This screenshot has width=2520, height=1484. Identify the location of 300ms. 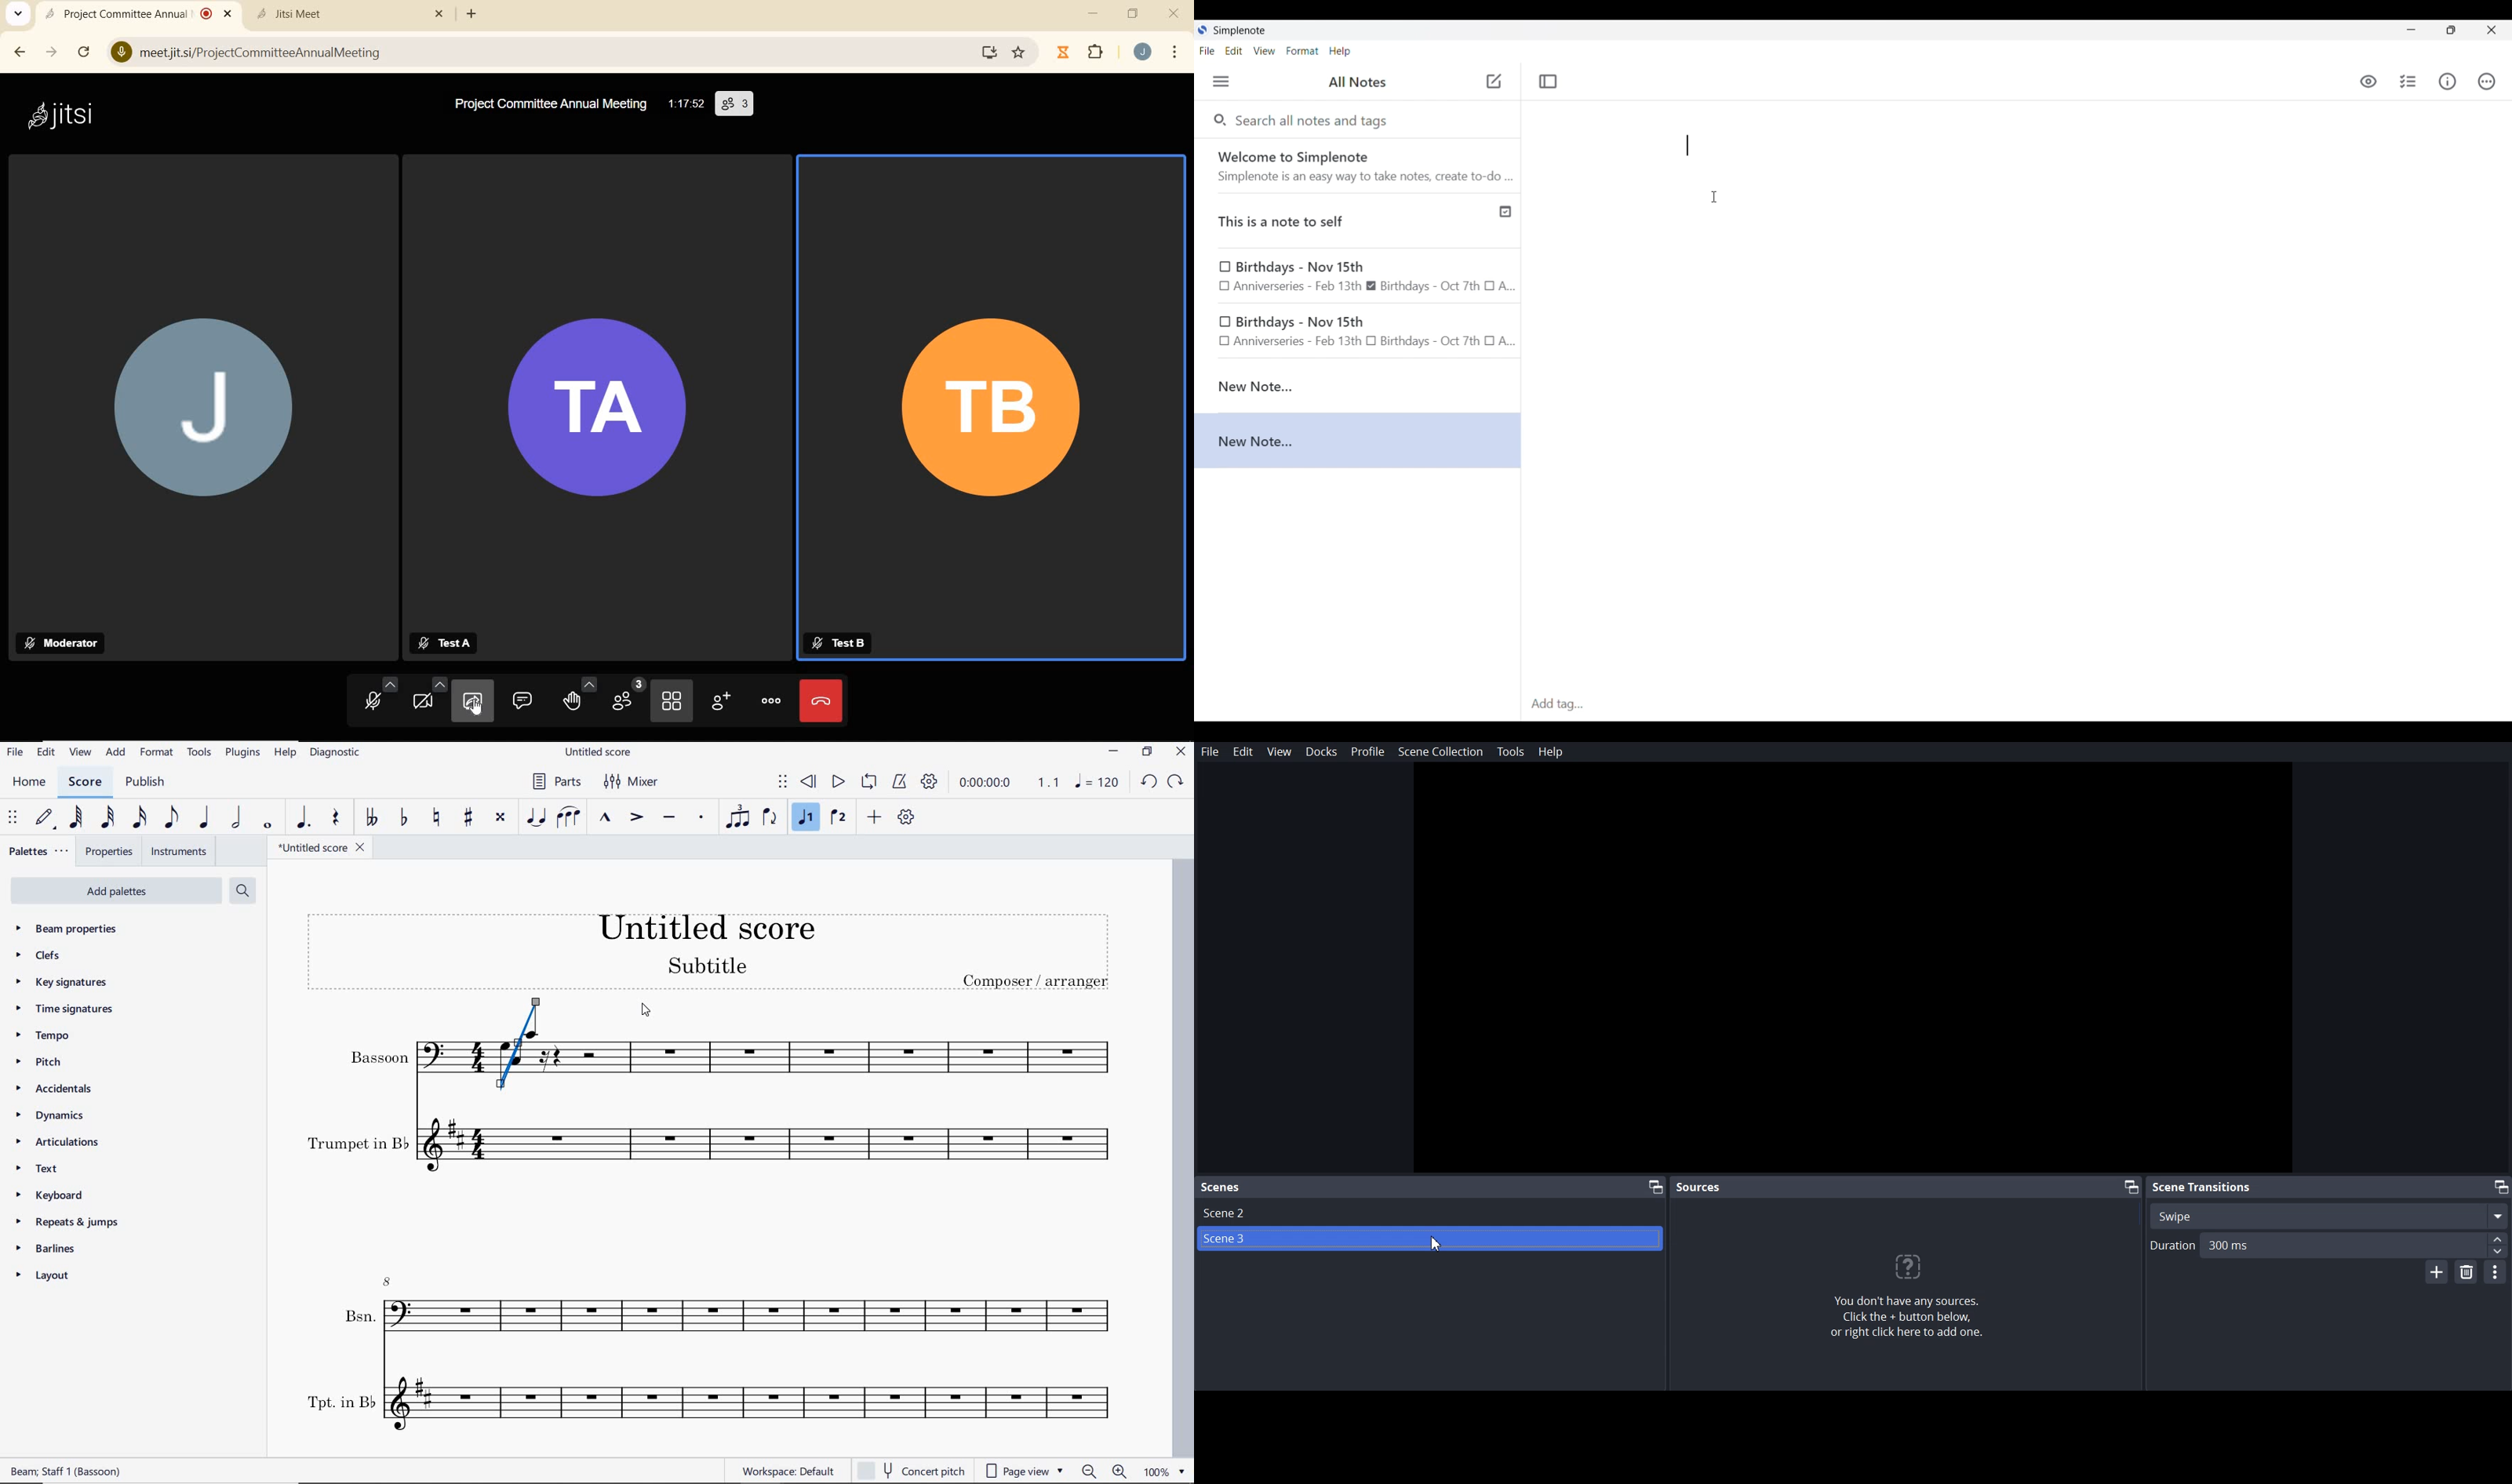
(2357, 1246).